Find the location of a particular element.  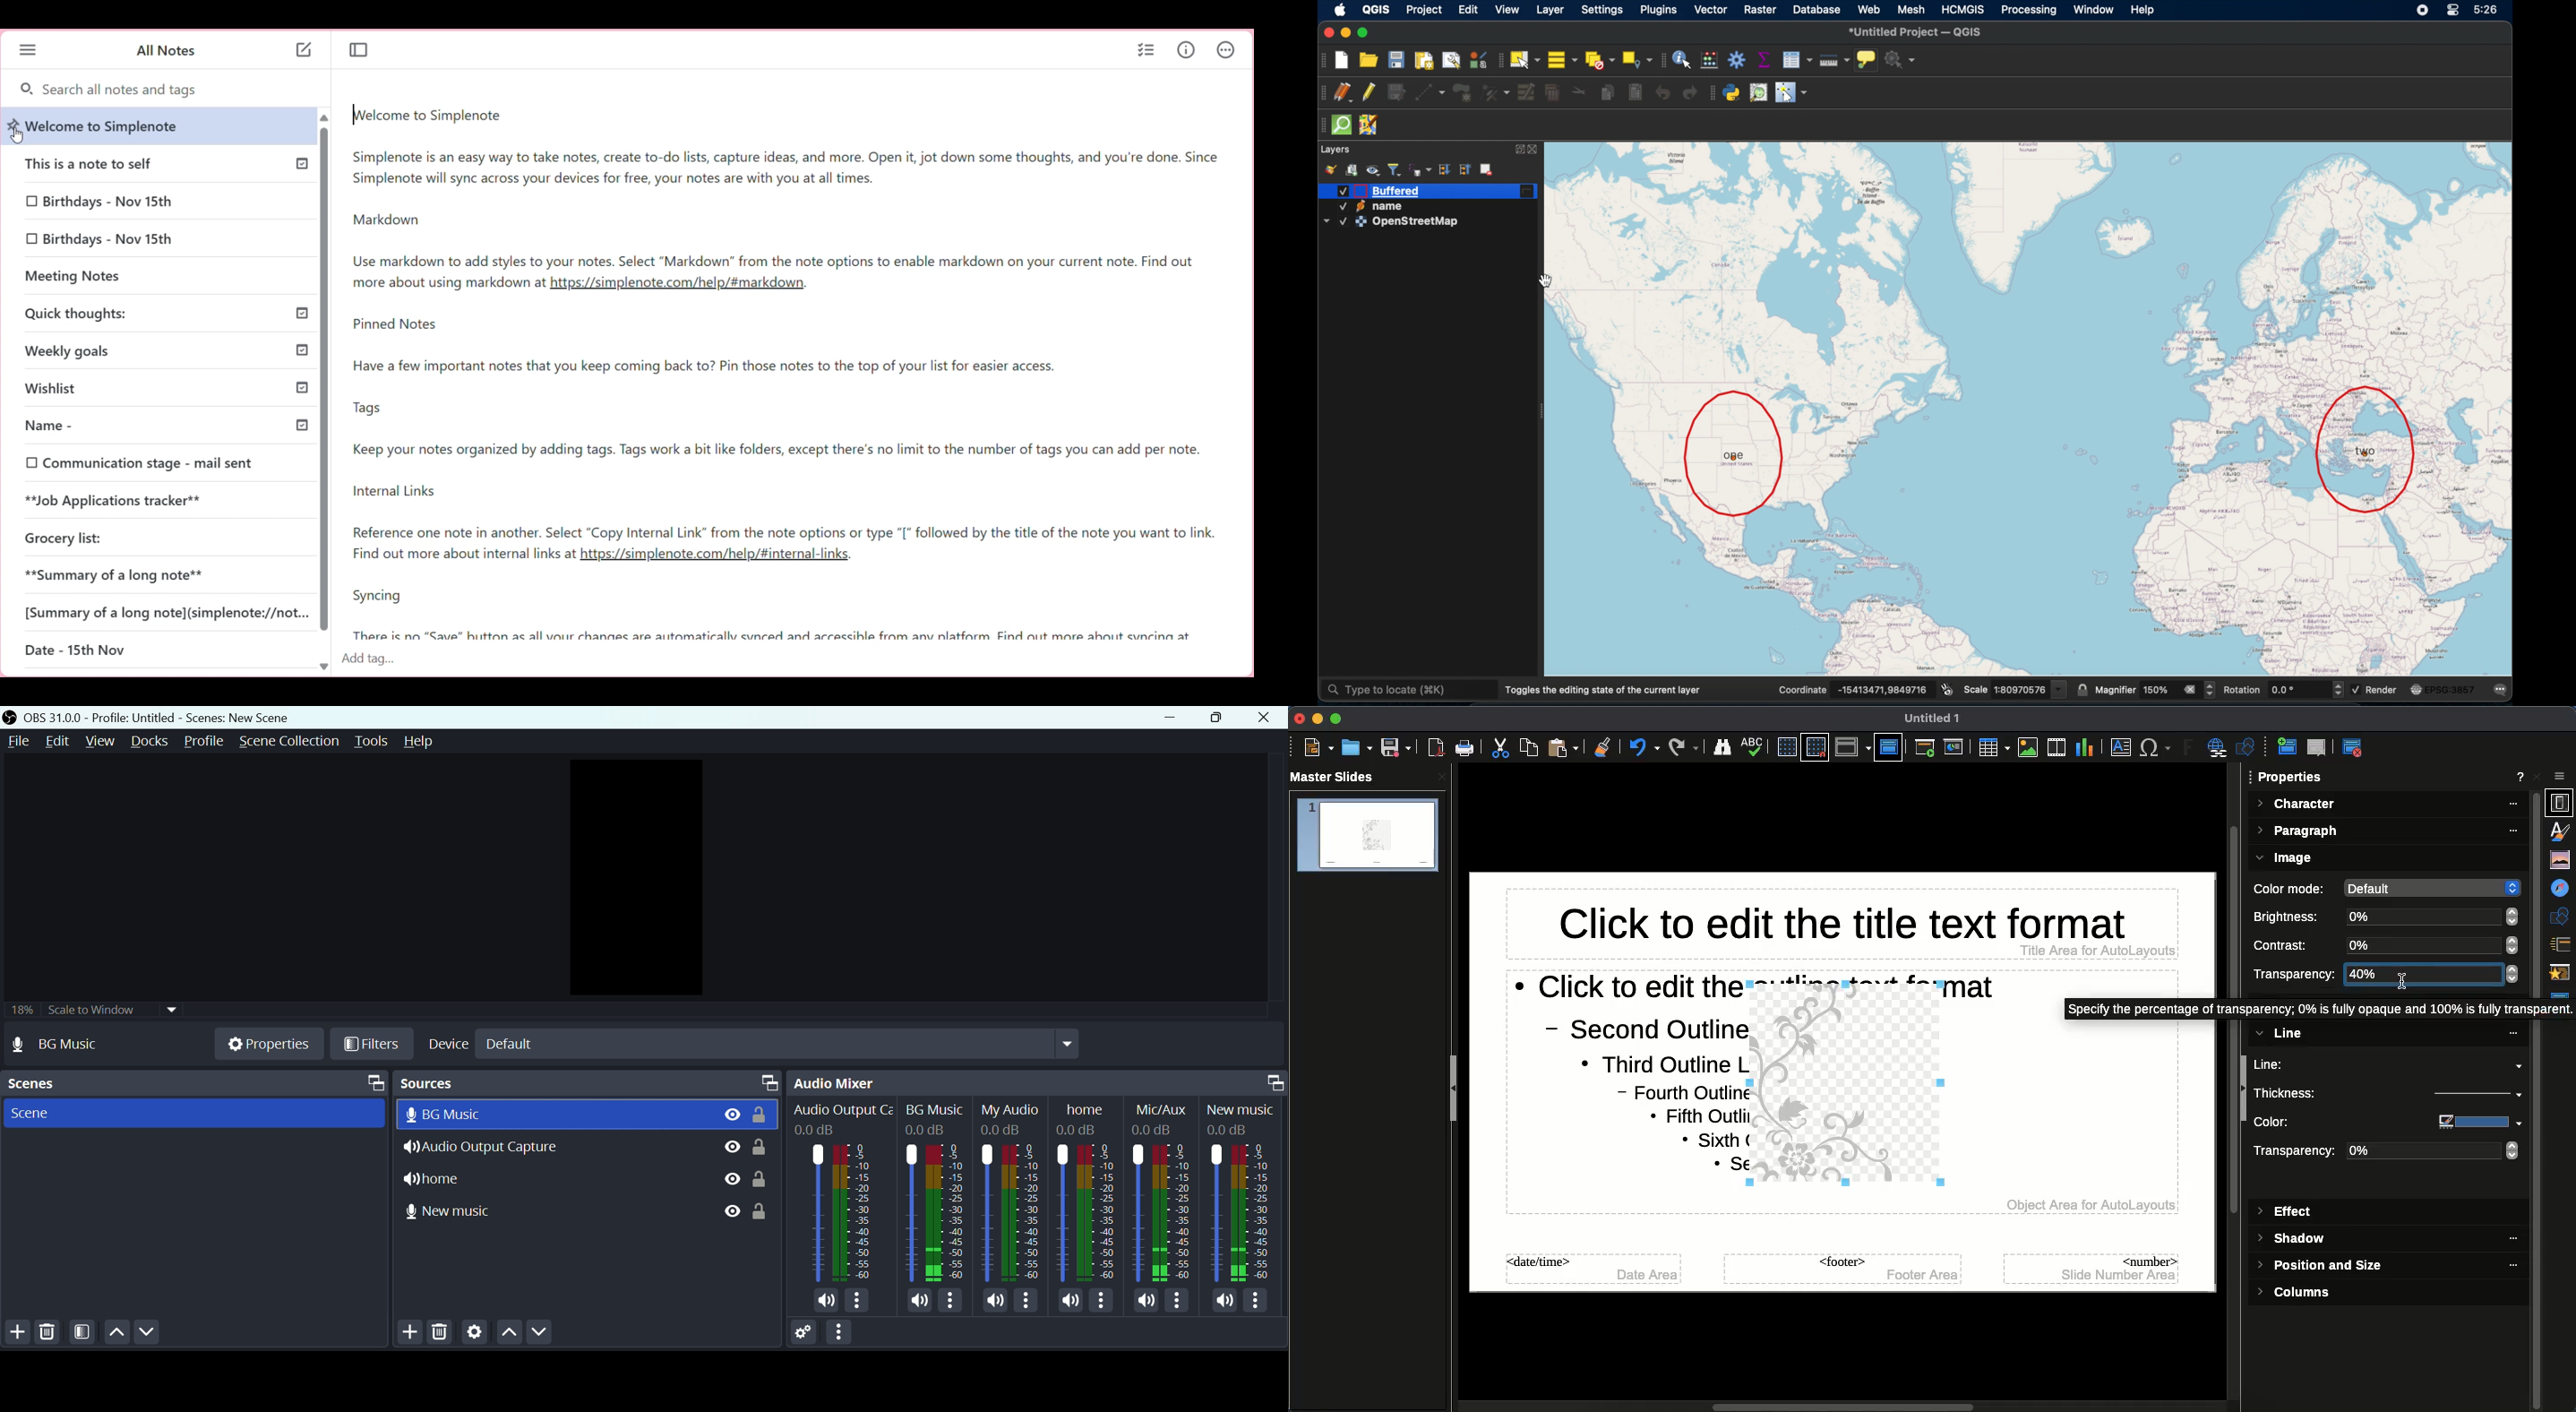

layers is located at coordinates (1336, 148).